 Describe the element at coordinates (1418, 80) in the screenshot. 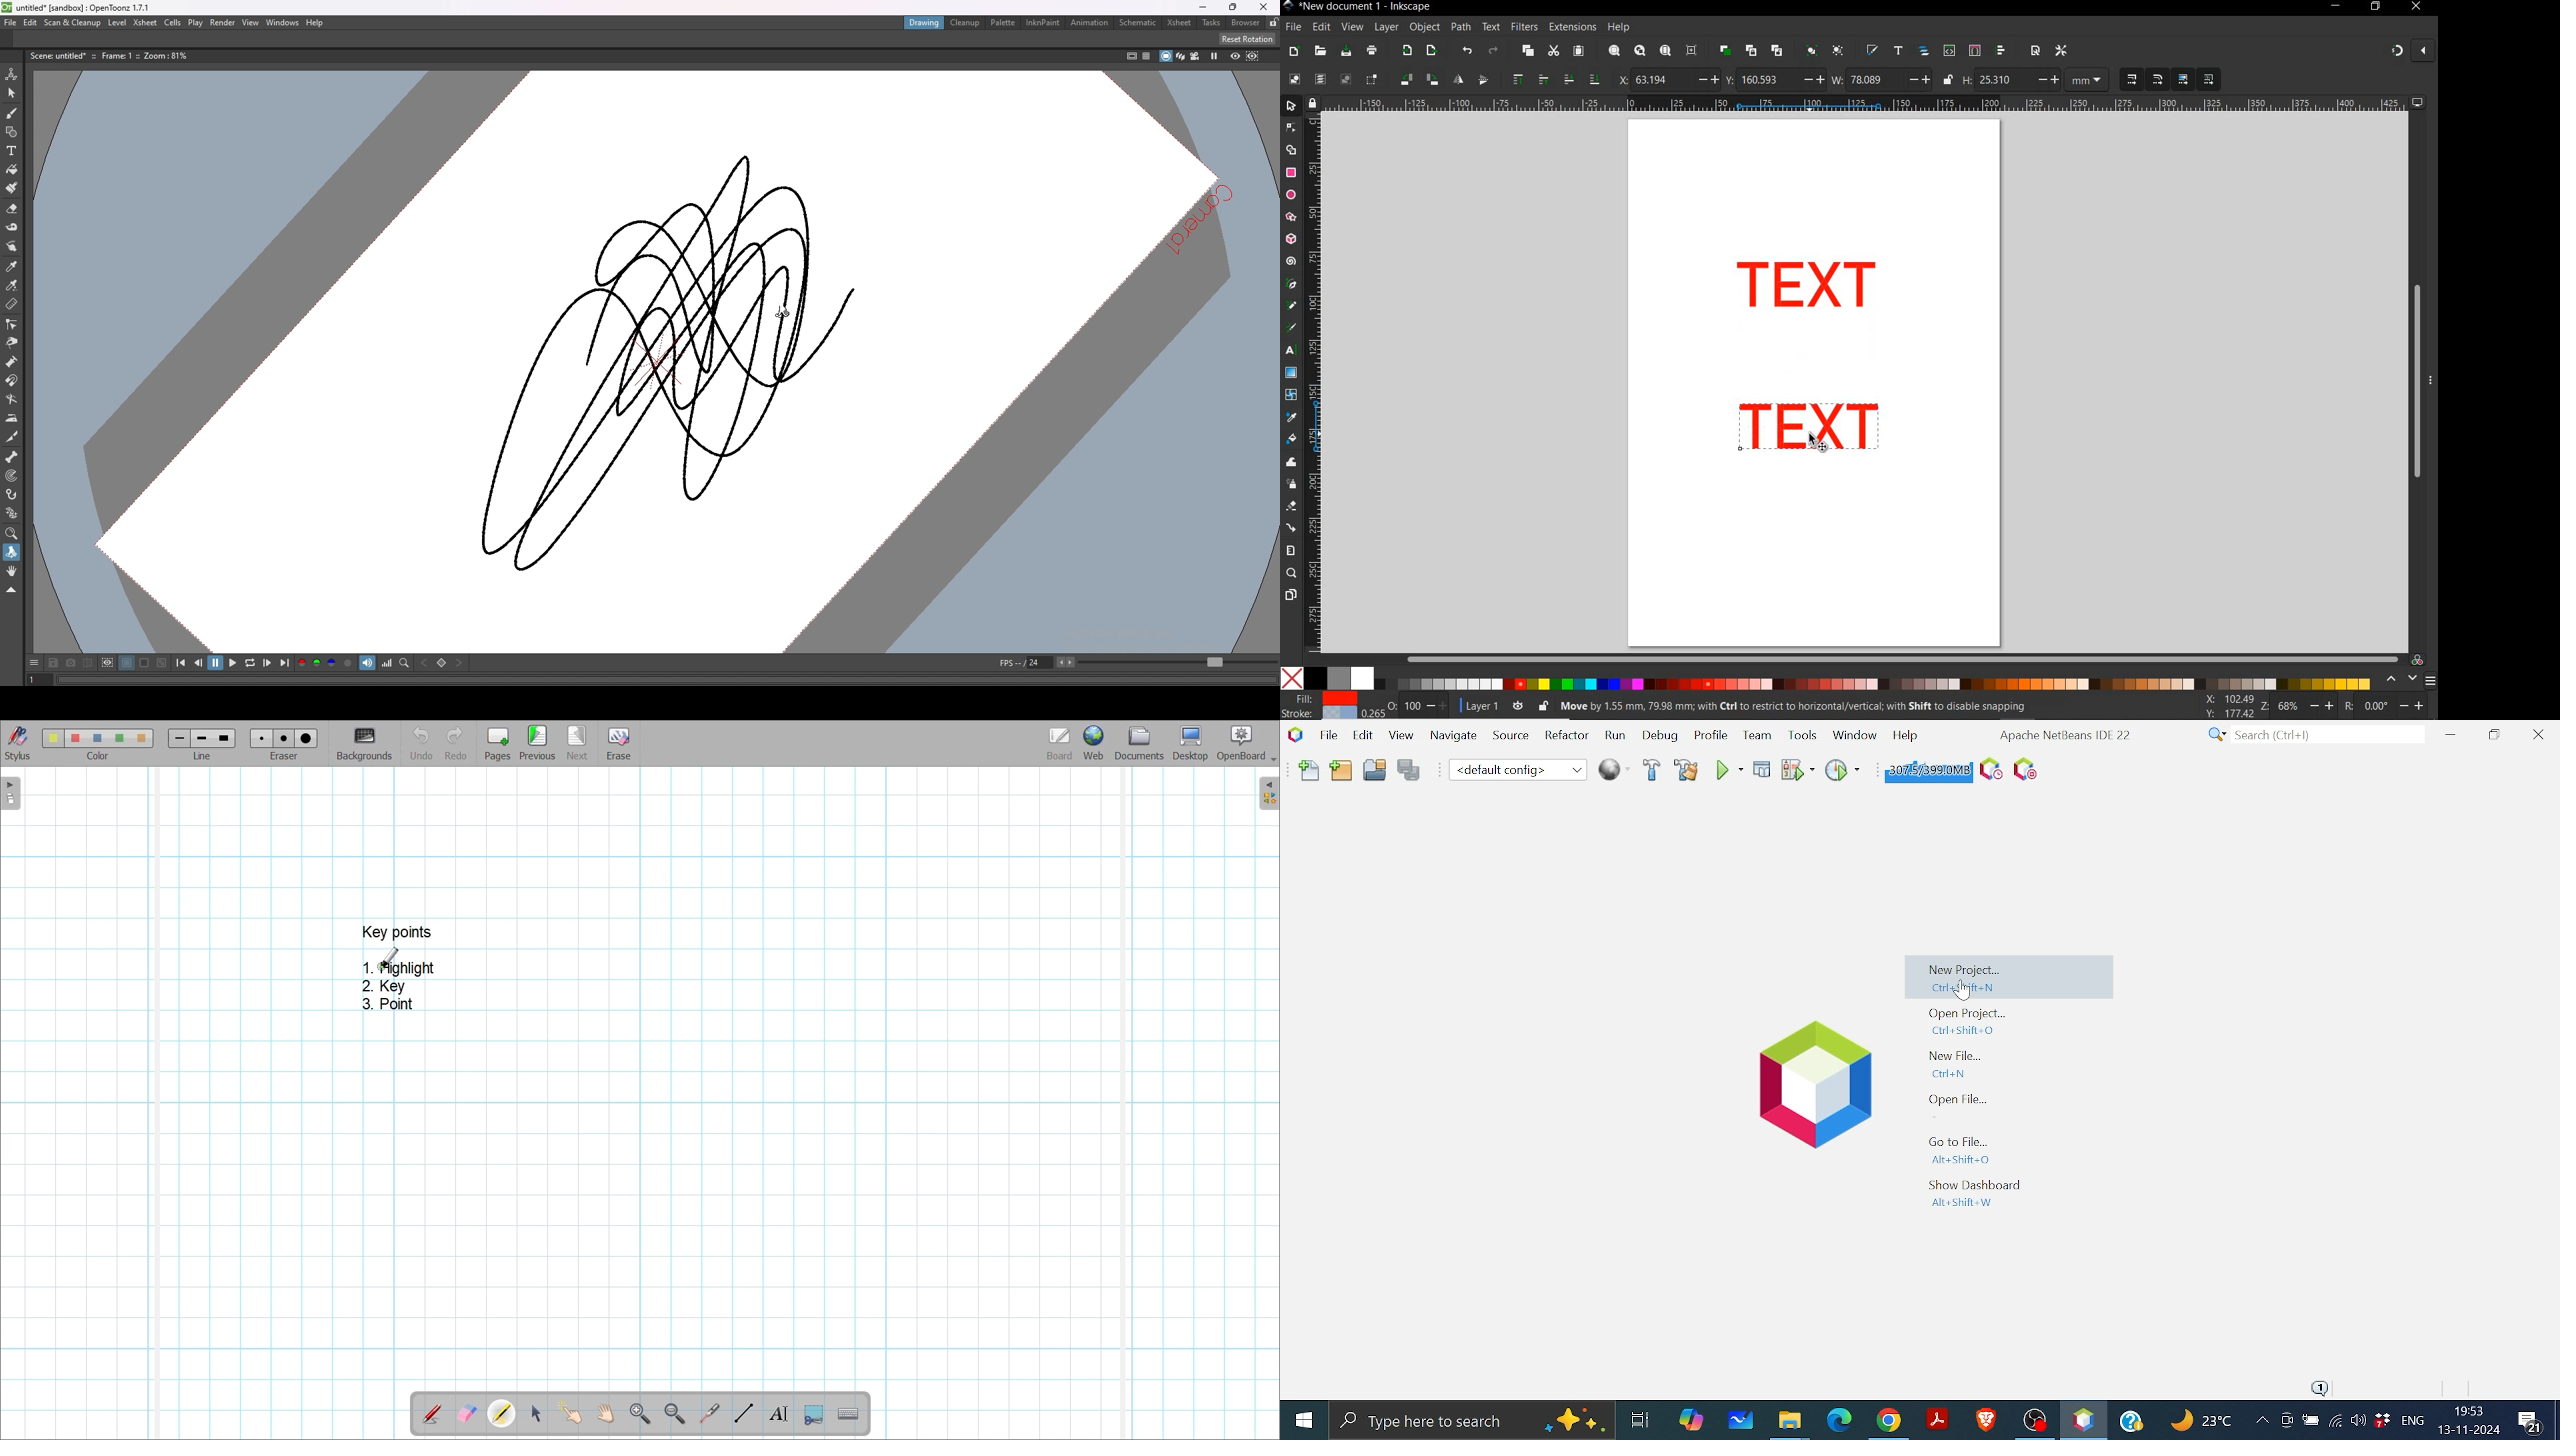

I see `object rotate` at that location.